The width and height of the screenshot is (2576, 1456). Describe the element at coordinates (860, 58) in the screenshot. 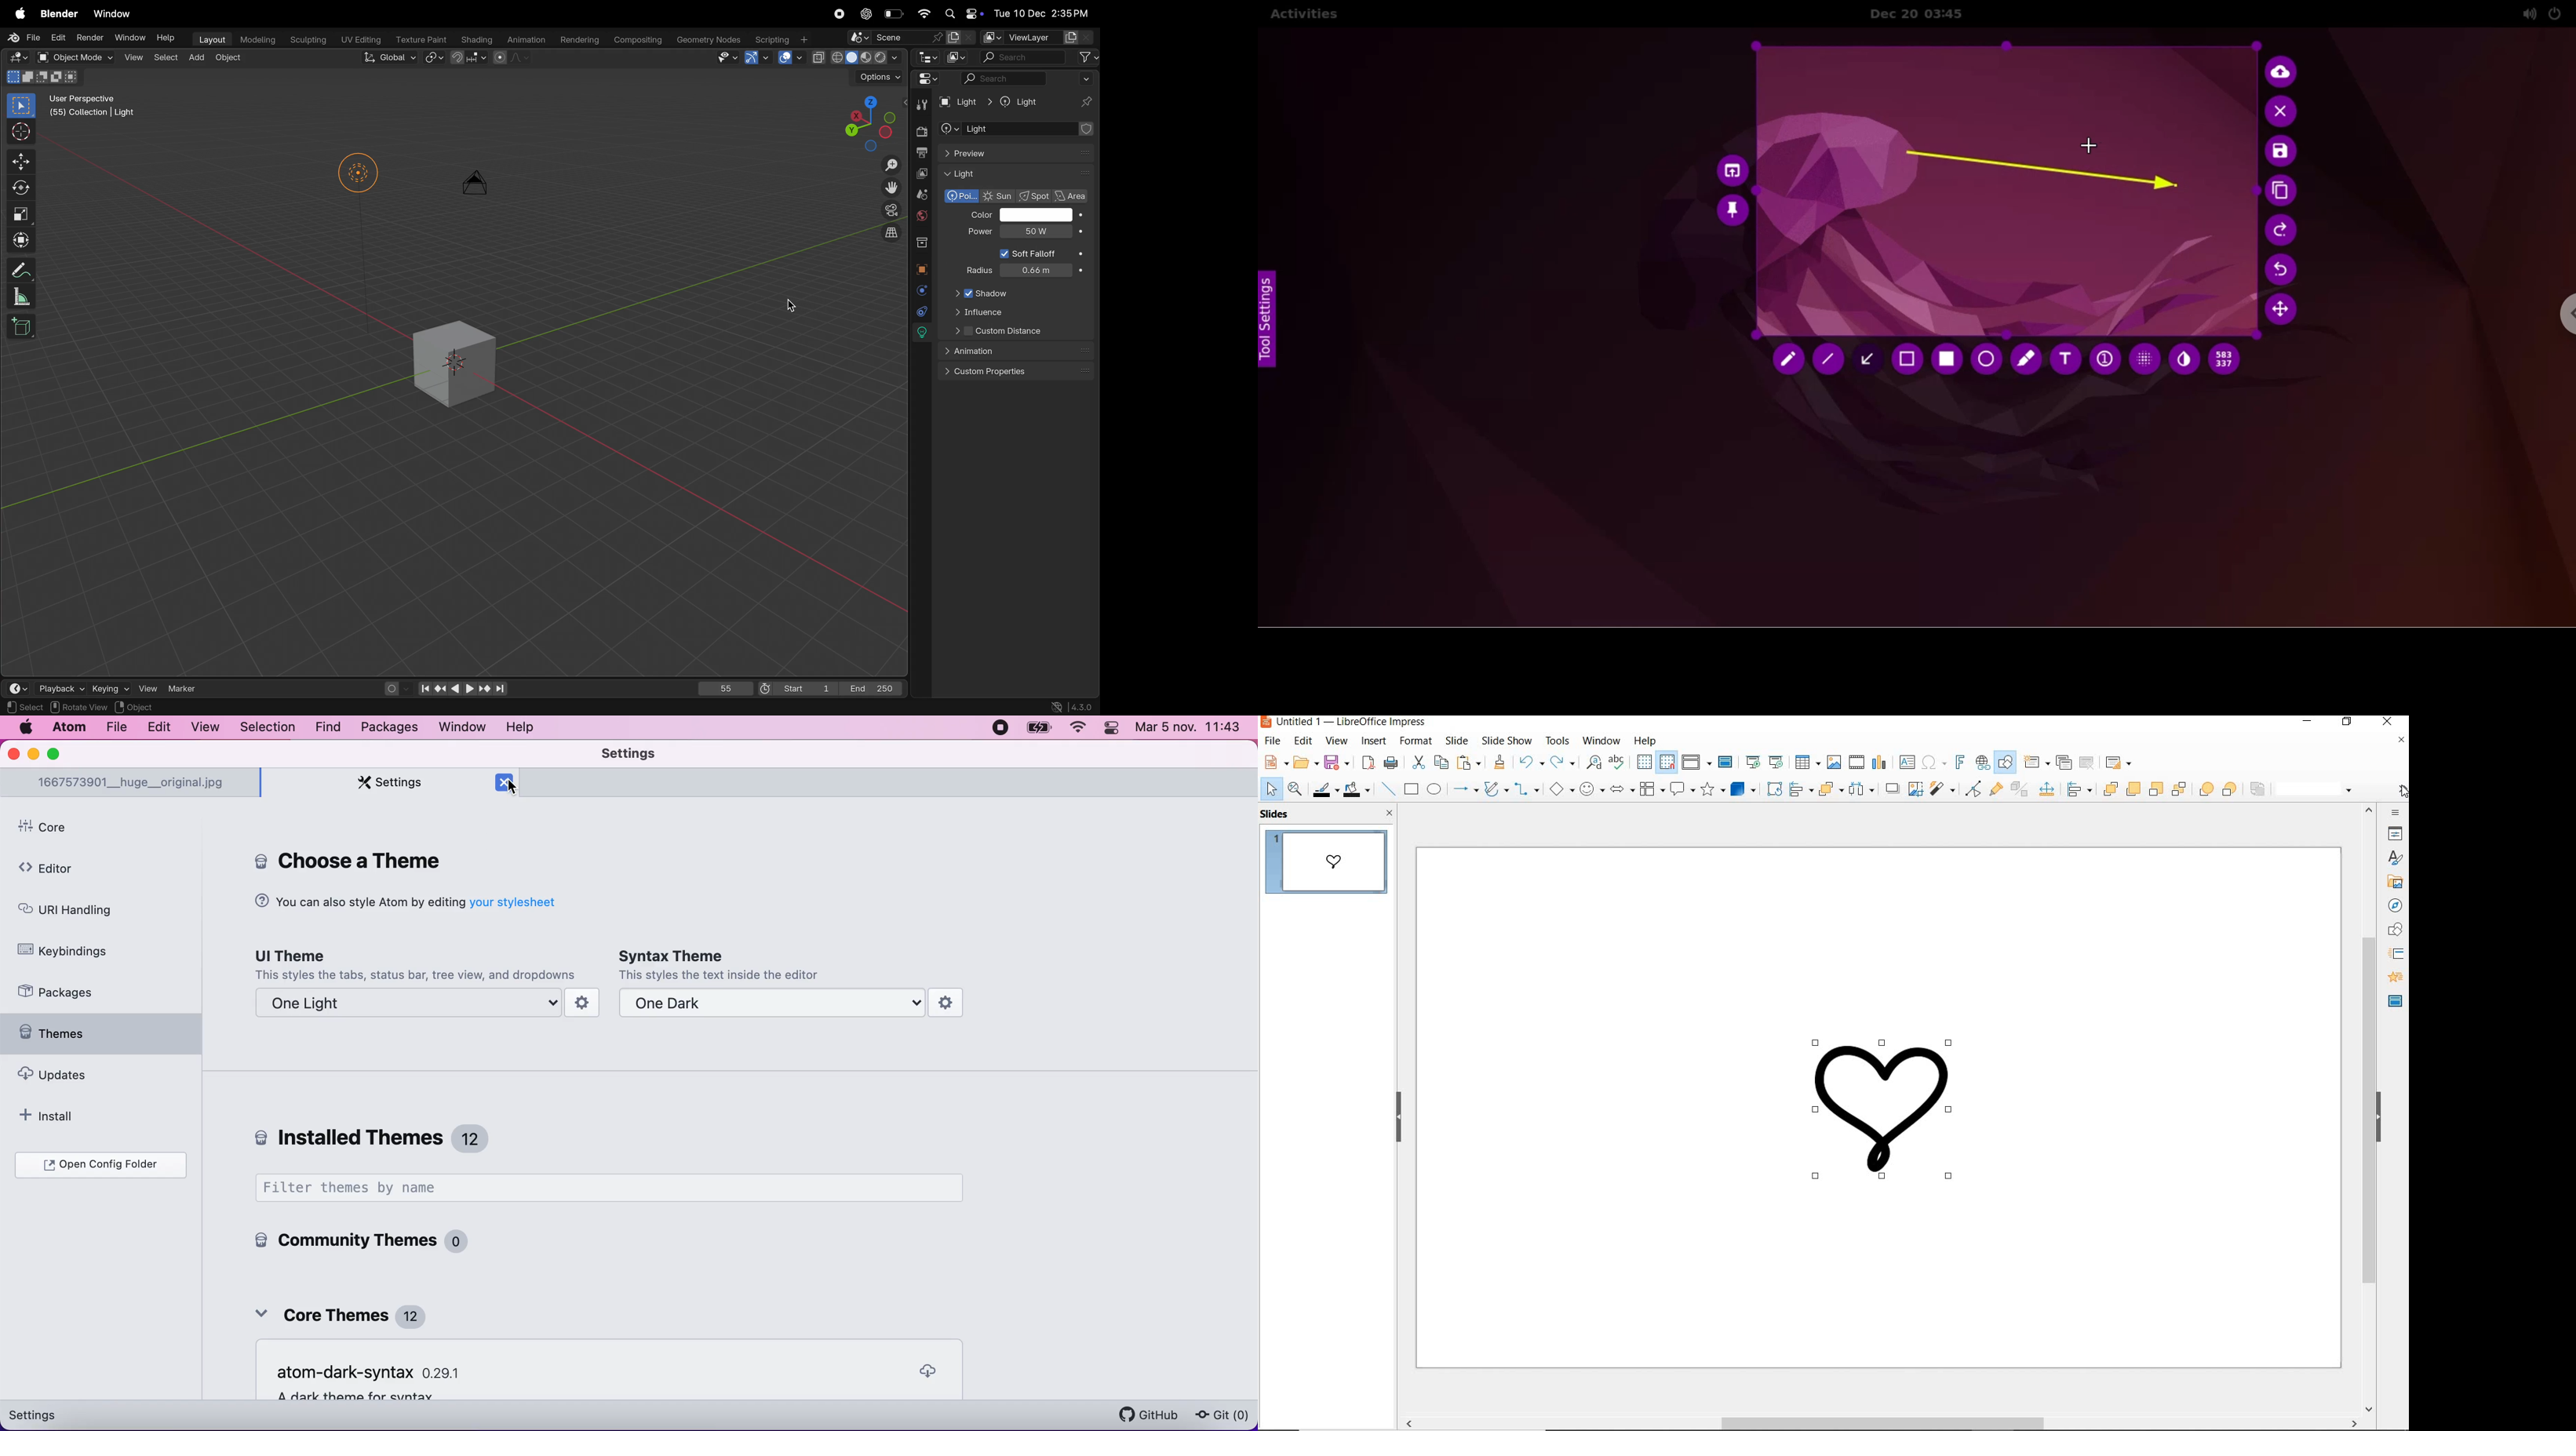

I see `view port shading` at that location.